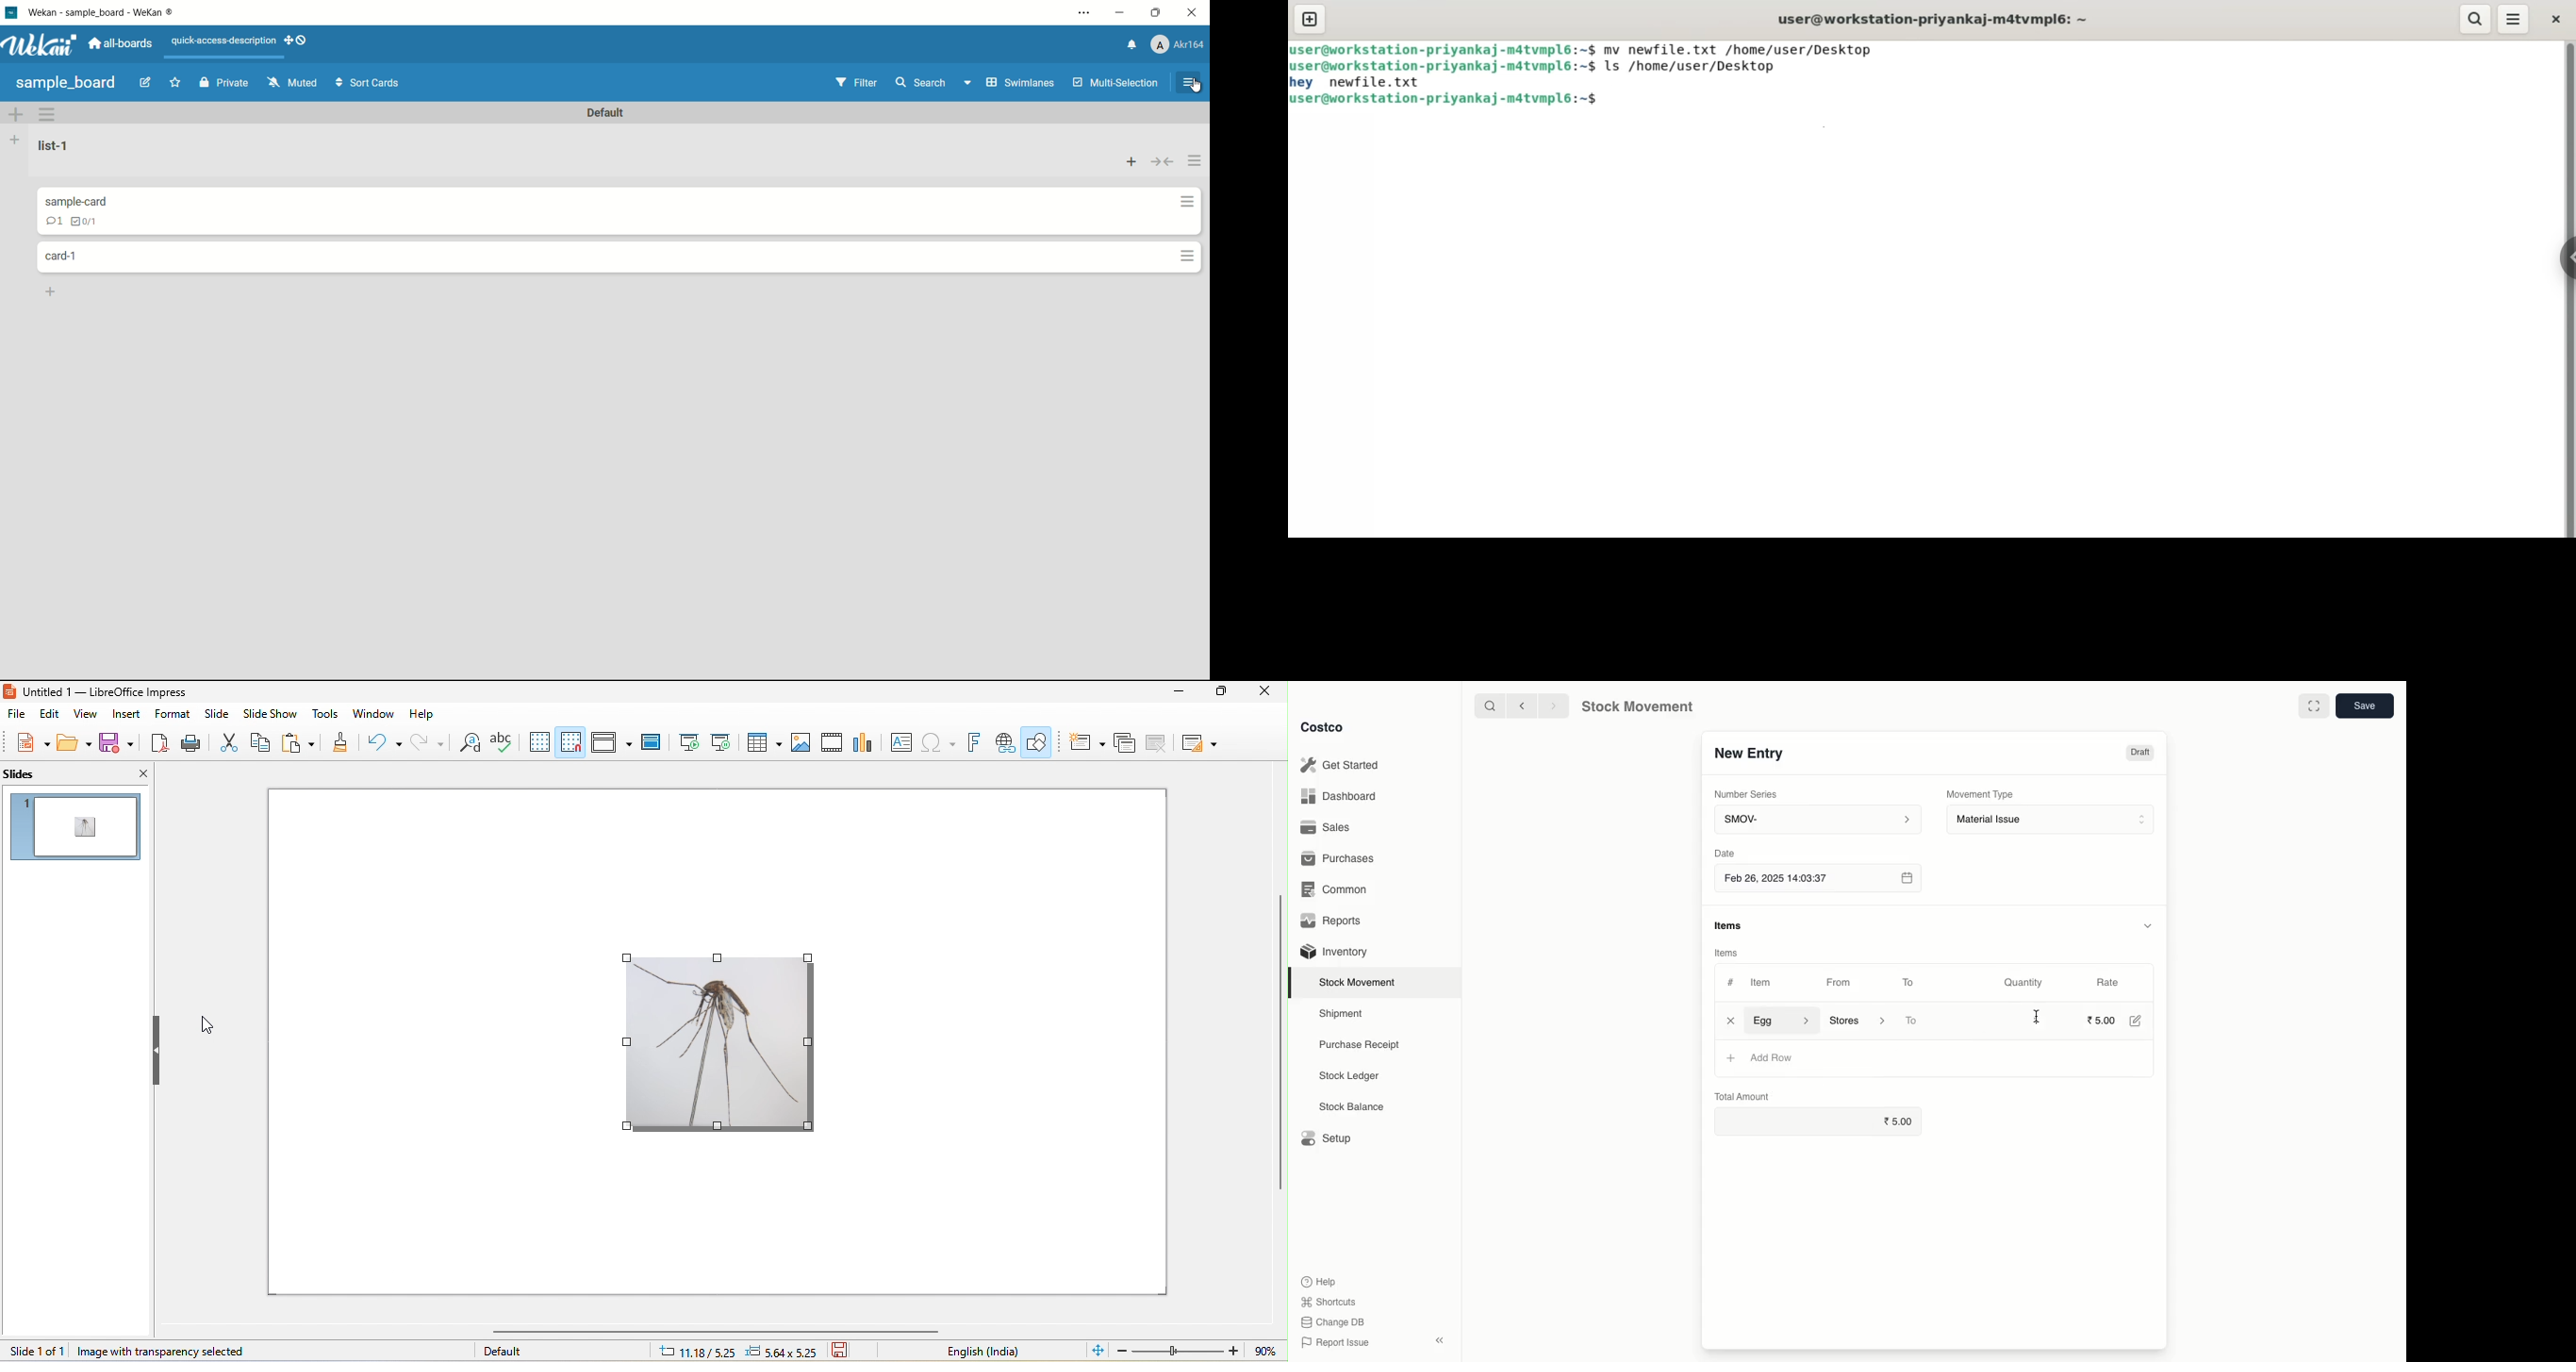 Image resolution: width=2576 pixels, height=1372 pixels. I want to click on Common, so click(1339, 891).